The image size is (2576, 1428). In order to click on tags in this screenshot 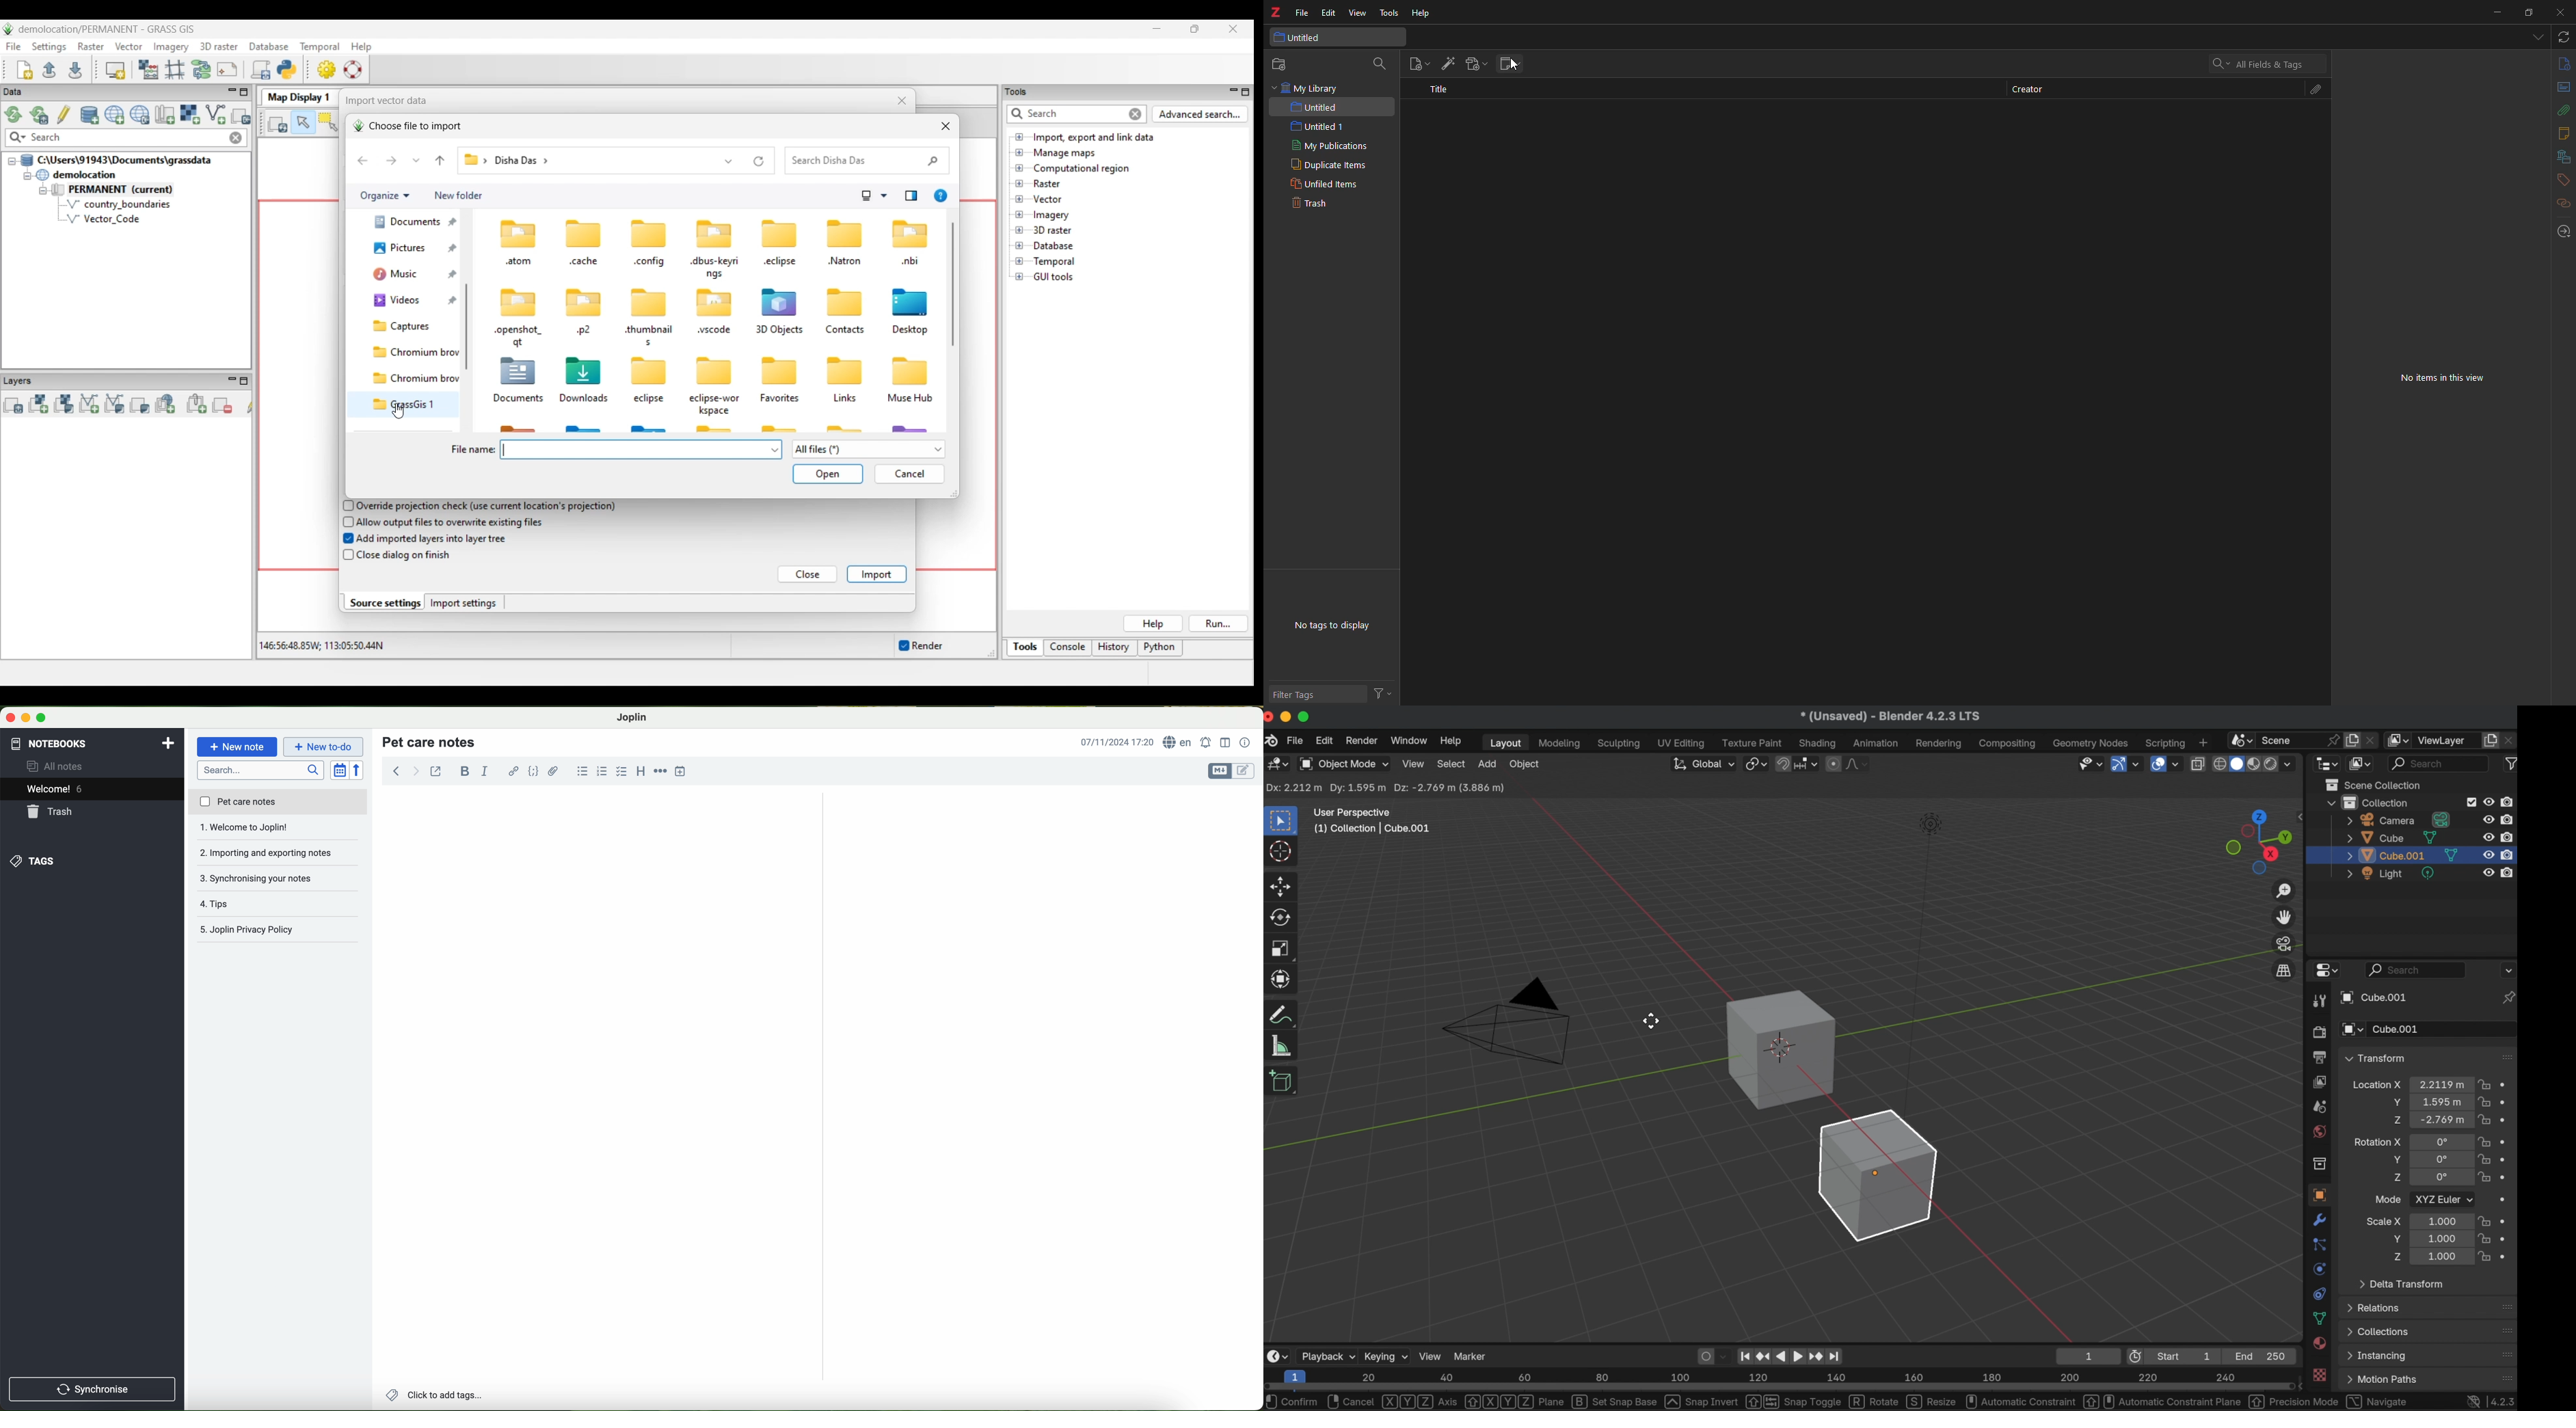, I will do `click(31, 861)`.